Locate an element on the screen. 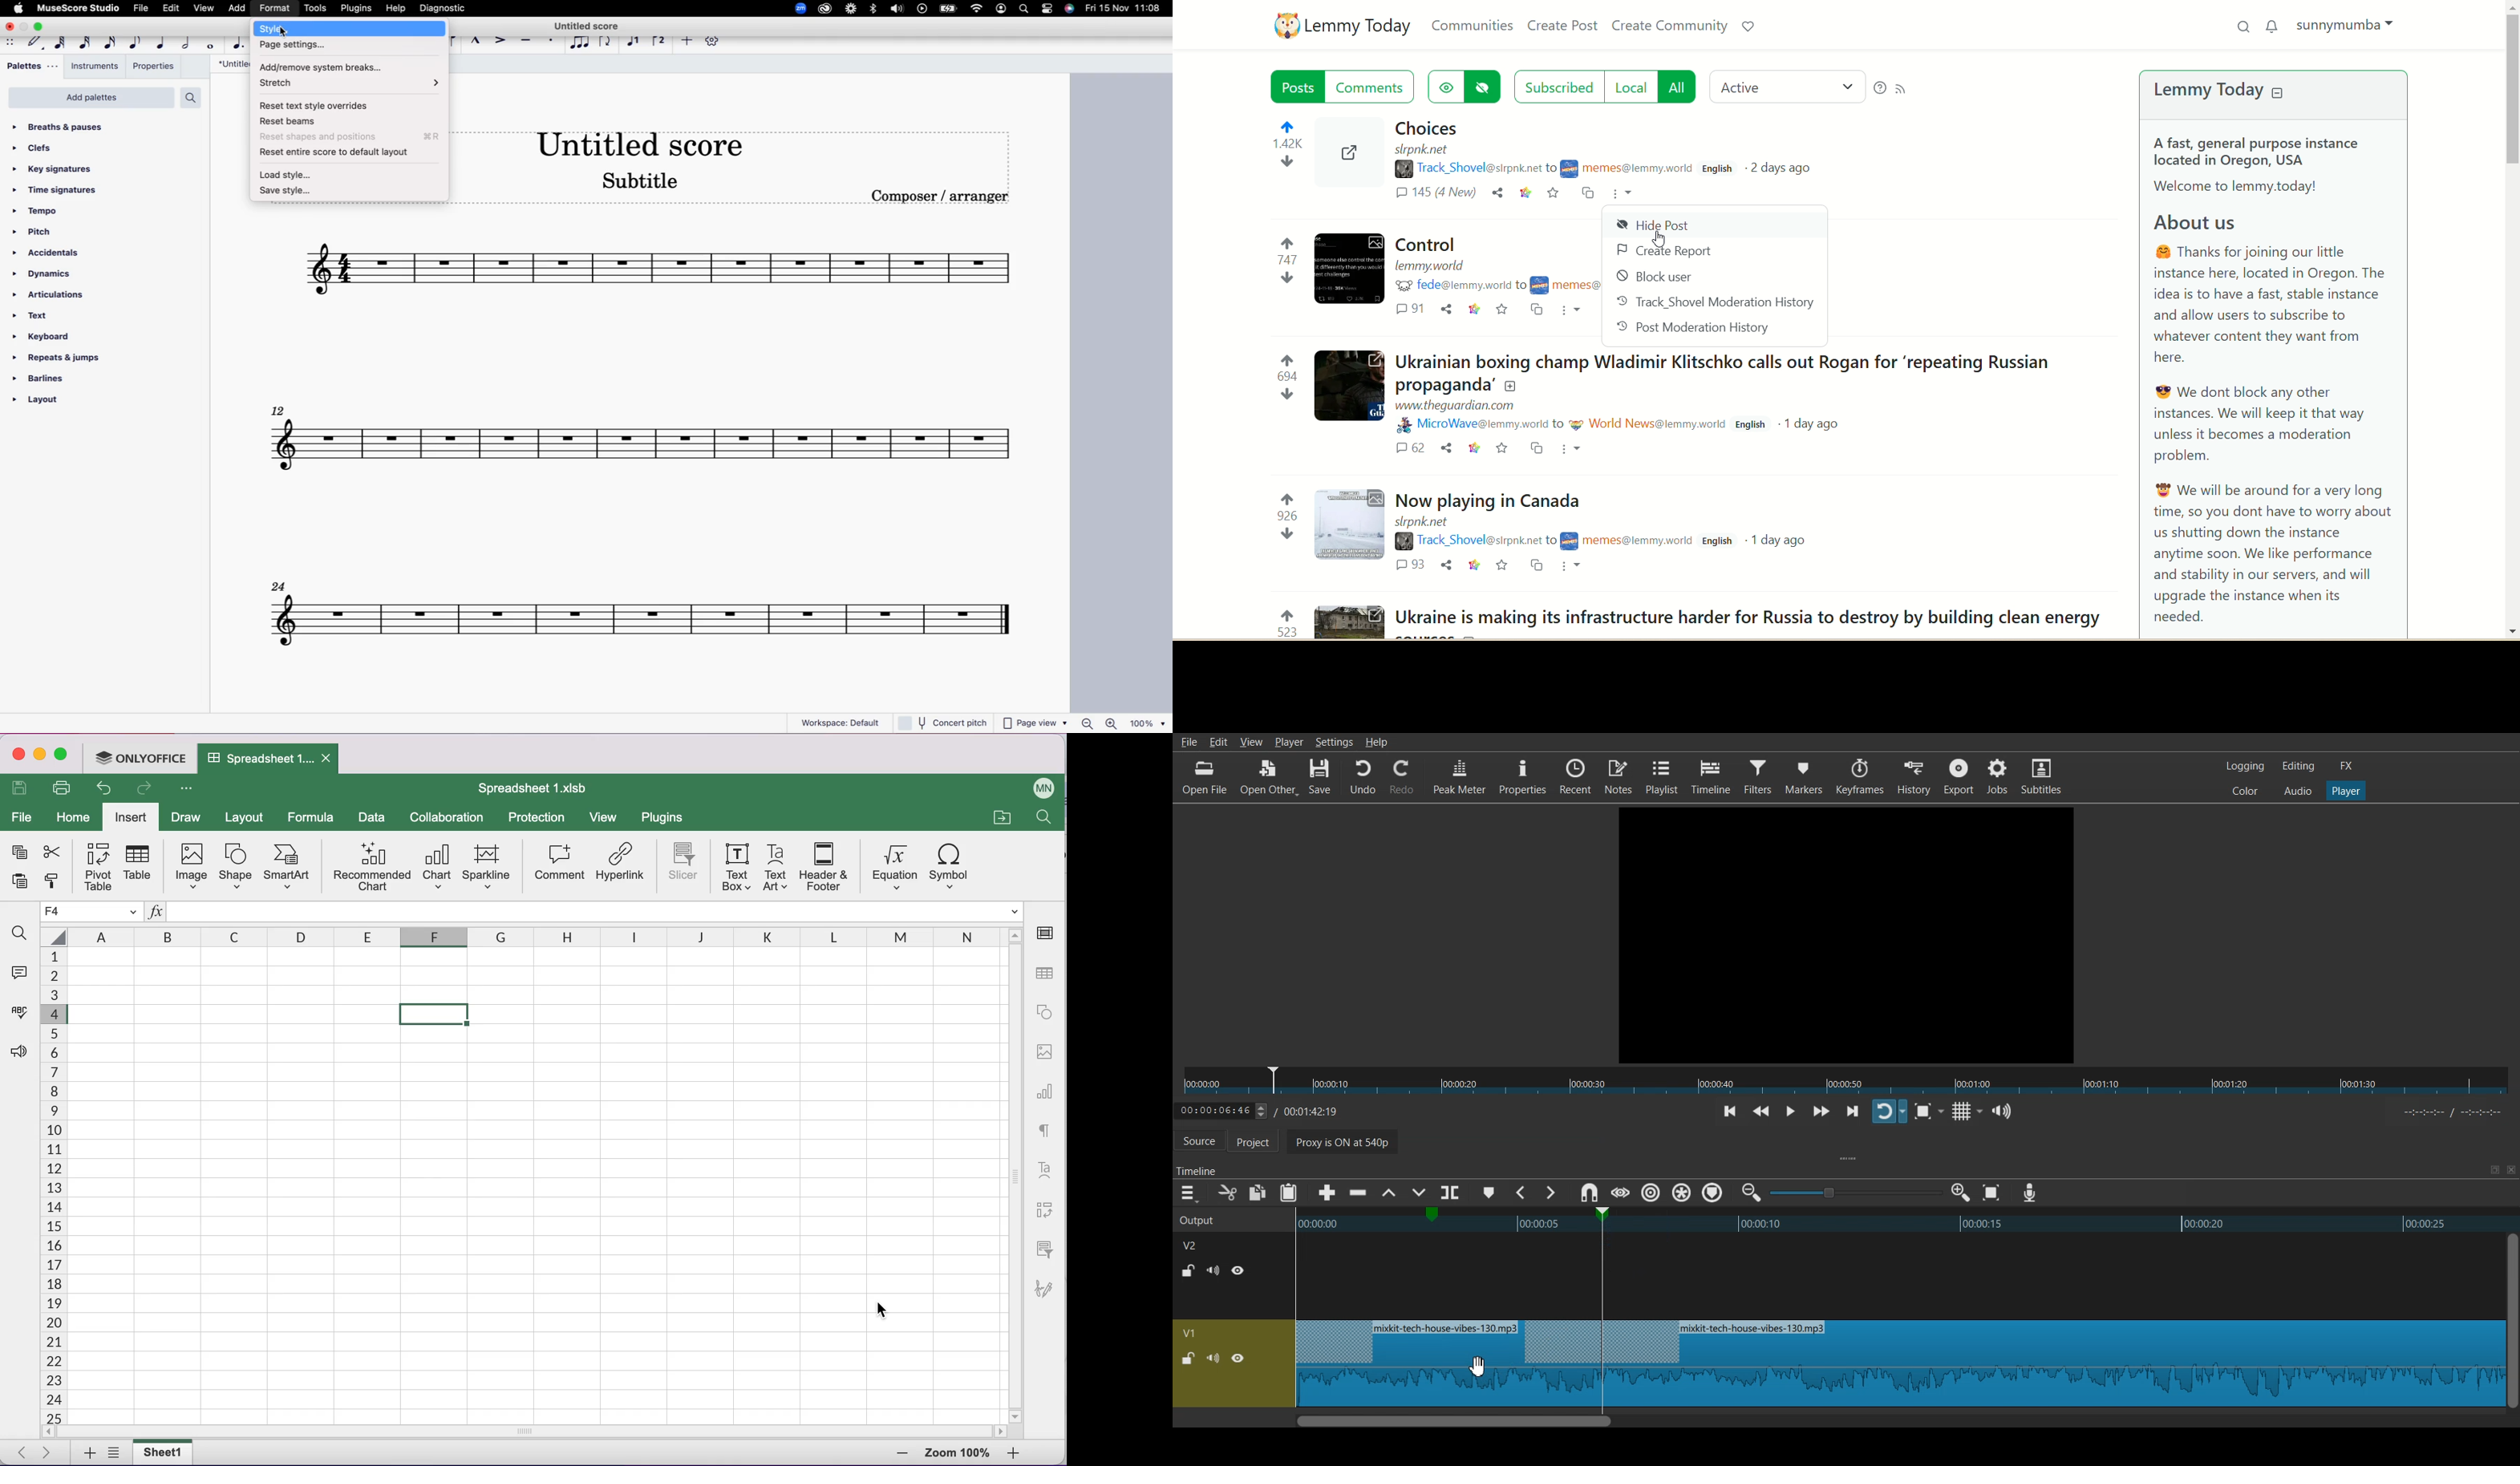 This screenshot has width=2520, height=1484. Settings is located at coordinates (1334, 741).